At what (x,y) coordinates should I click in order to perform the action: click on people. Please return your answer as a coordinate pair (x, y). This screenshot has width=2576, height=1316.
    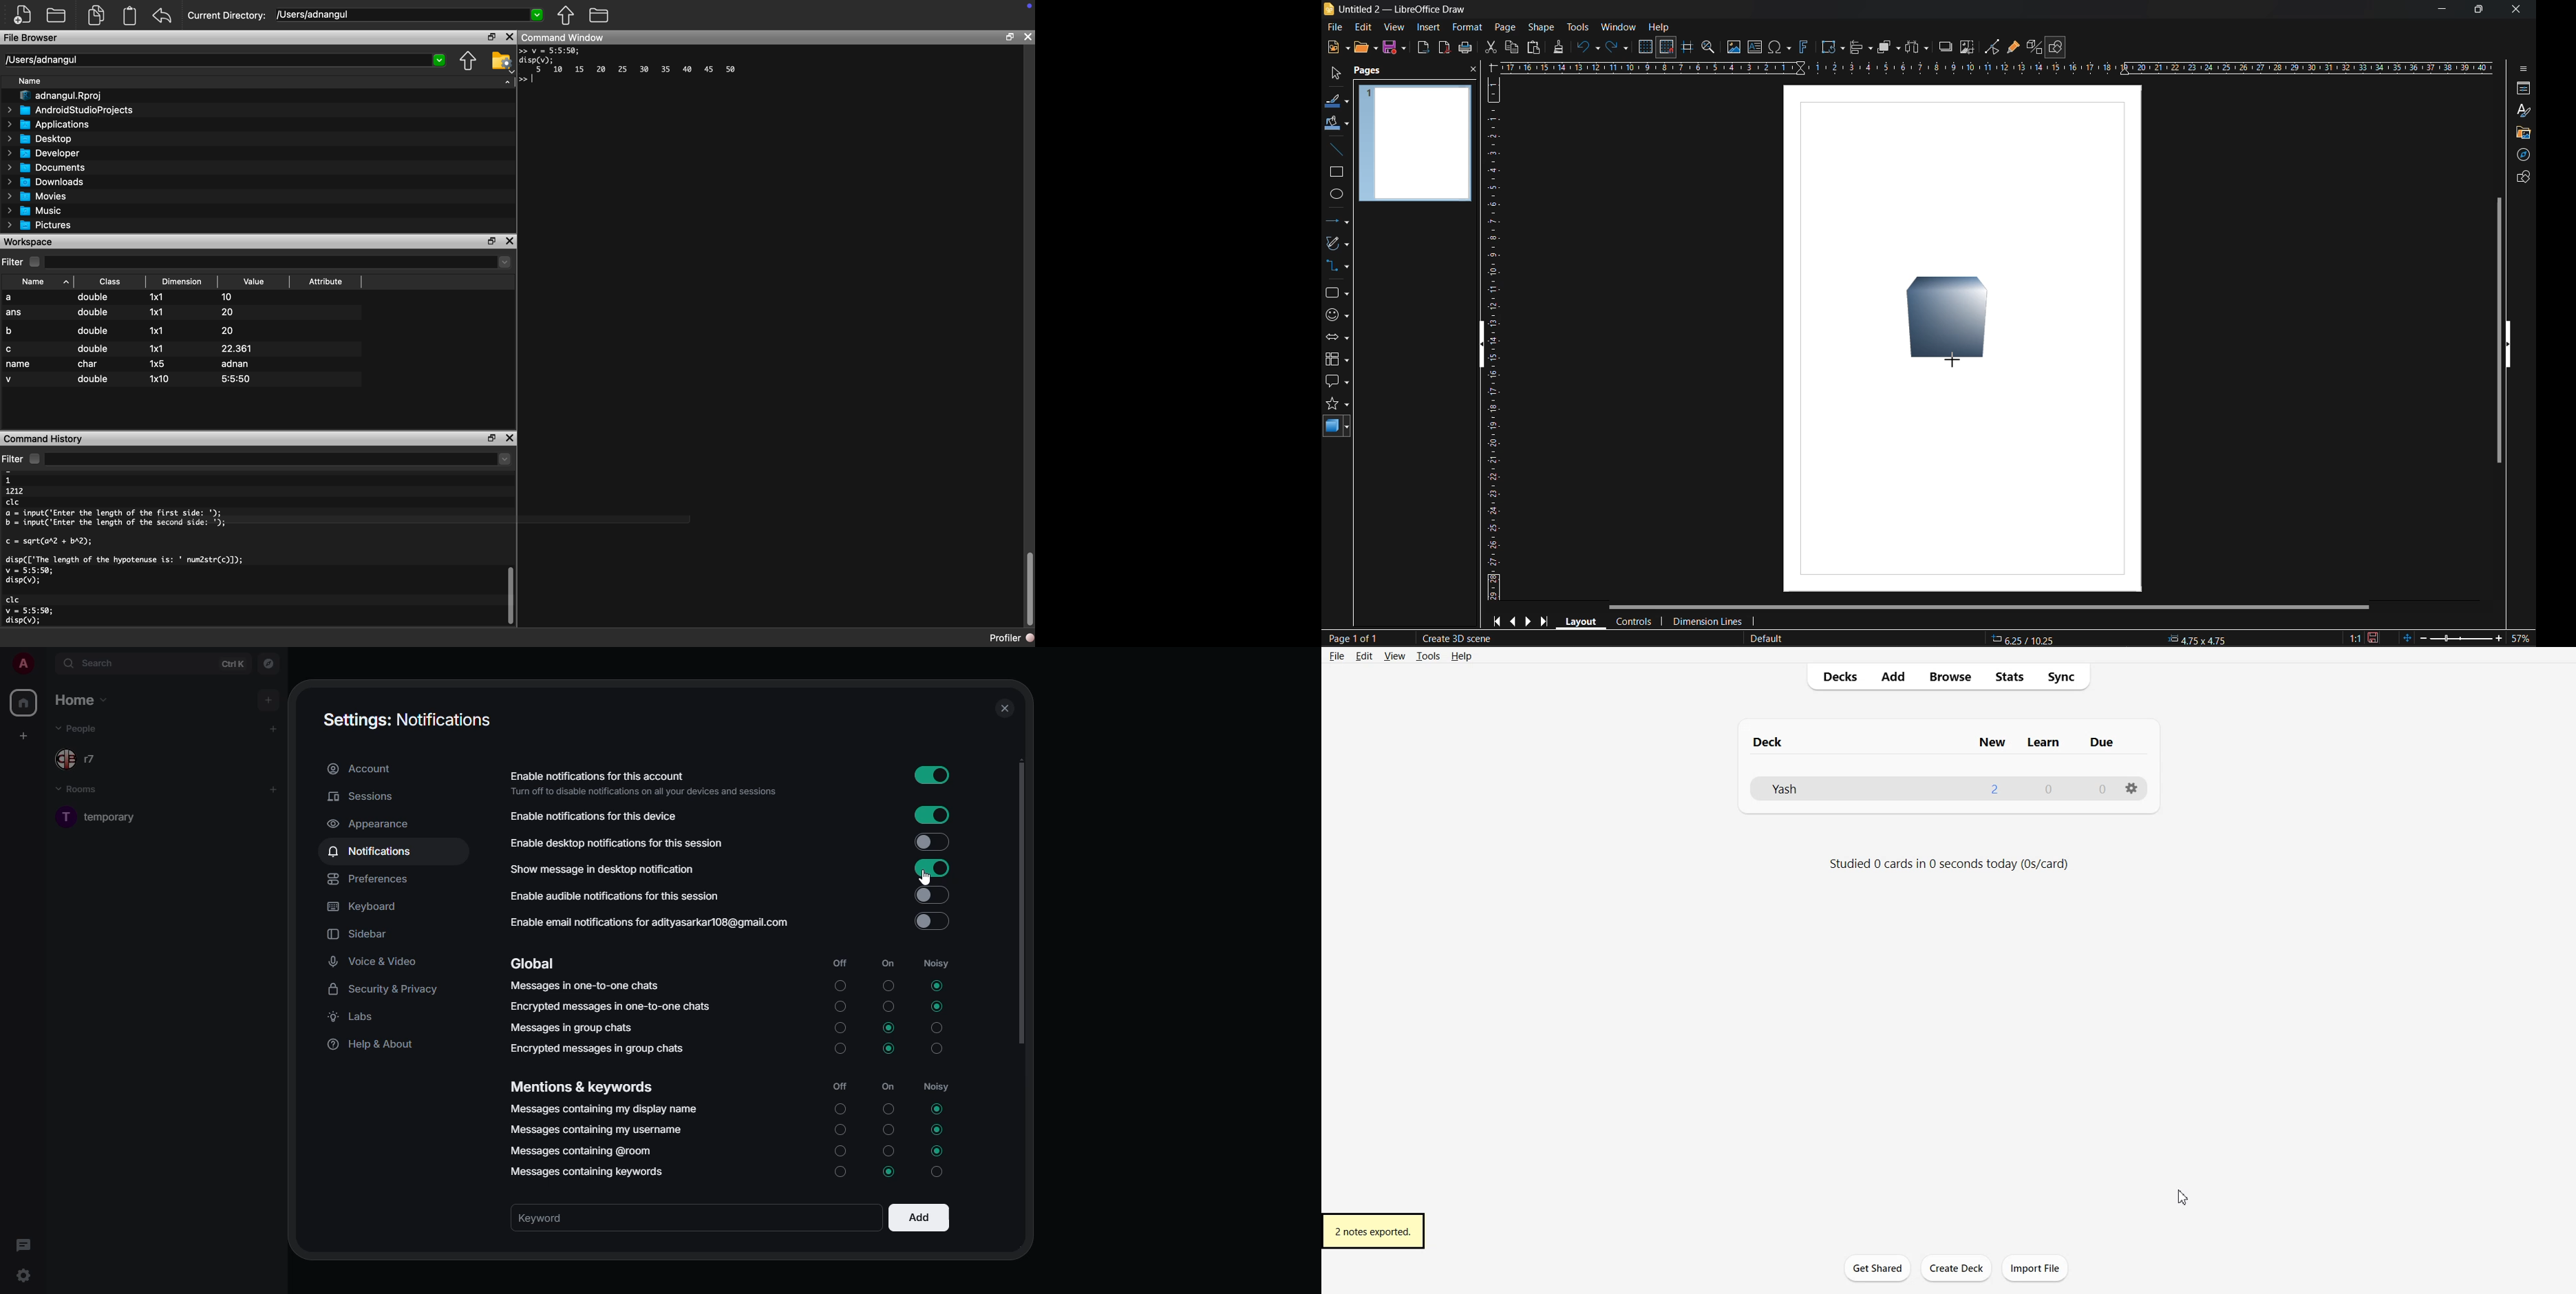
    Looking at the image, I should click on (77, 759).